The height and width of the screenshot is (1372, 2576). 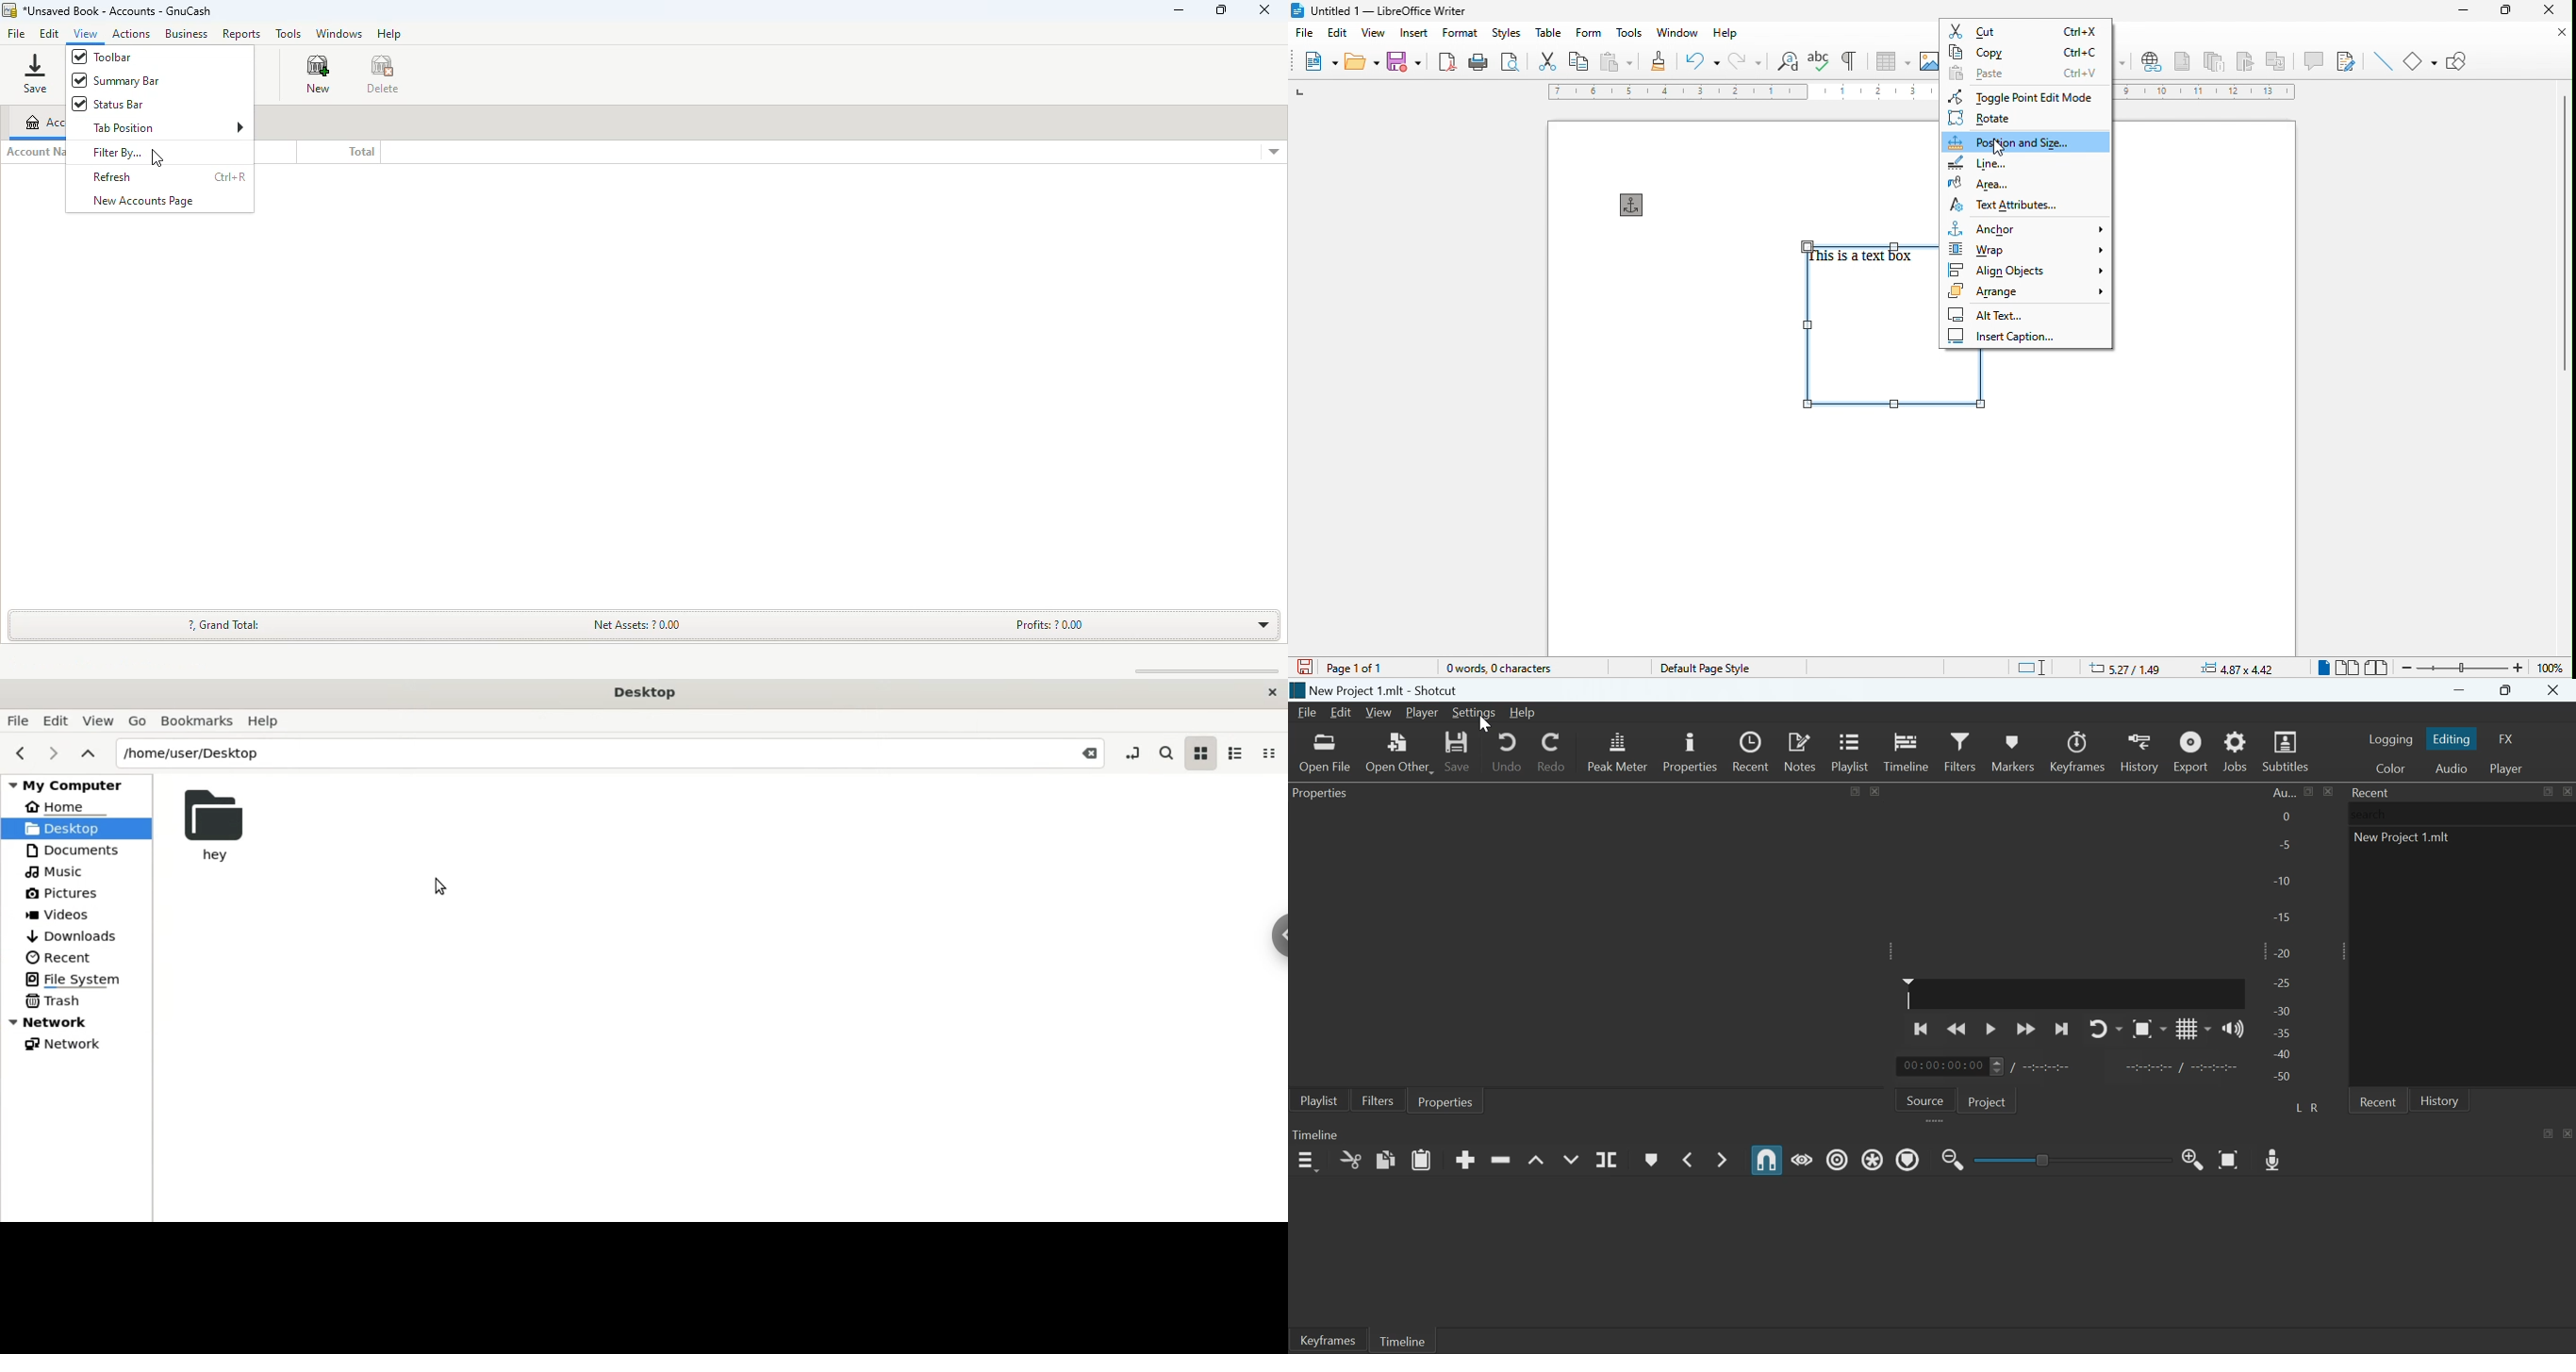 What do you see at coordinates (2012, 751) in the screenshot?
I see `Markers` at bounding box center [2012, 751].